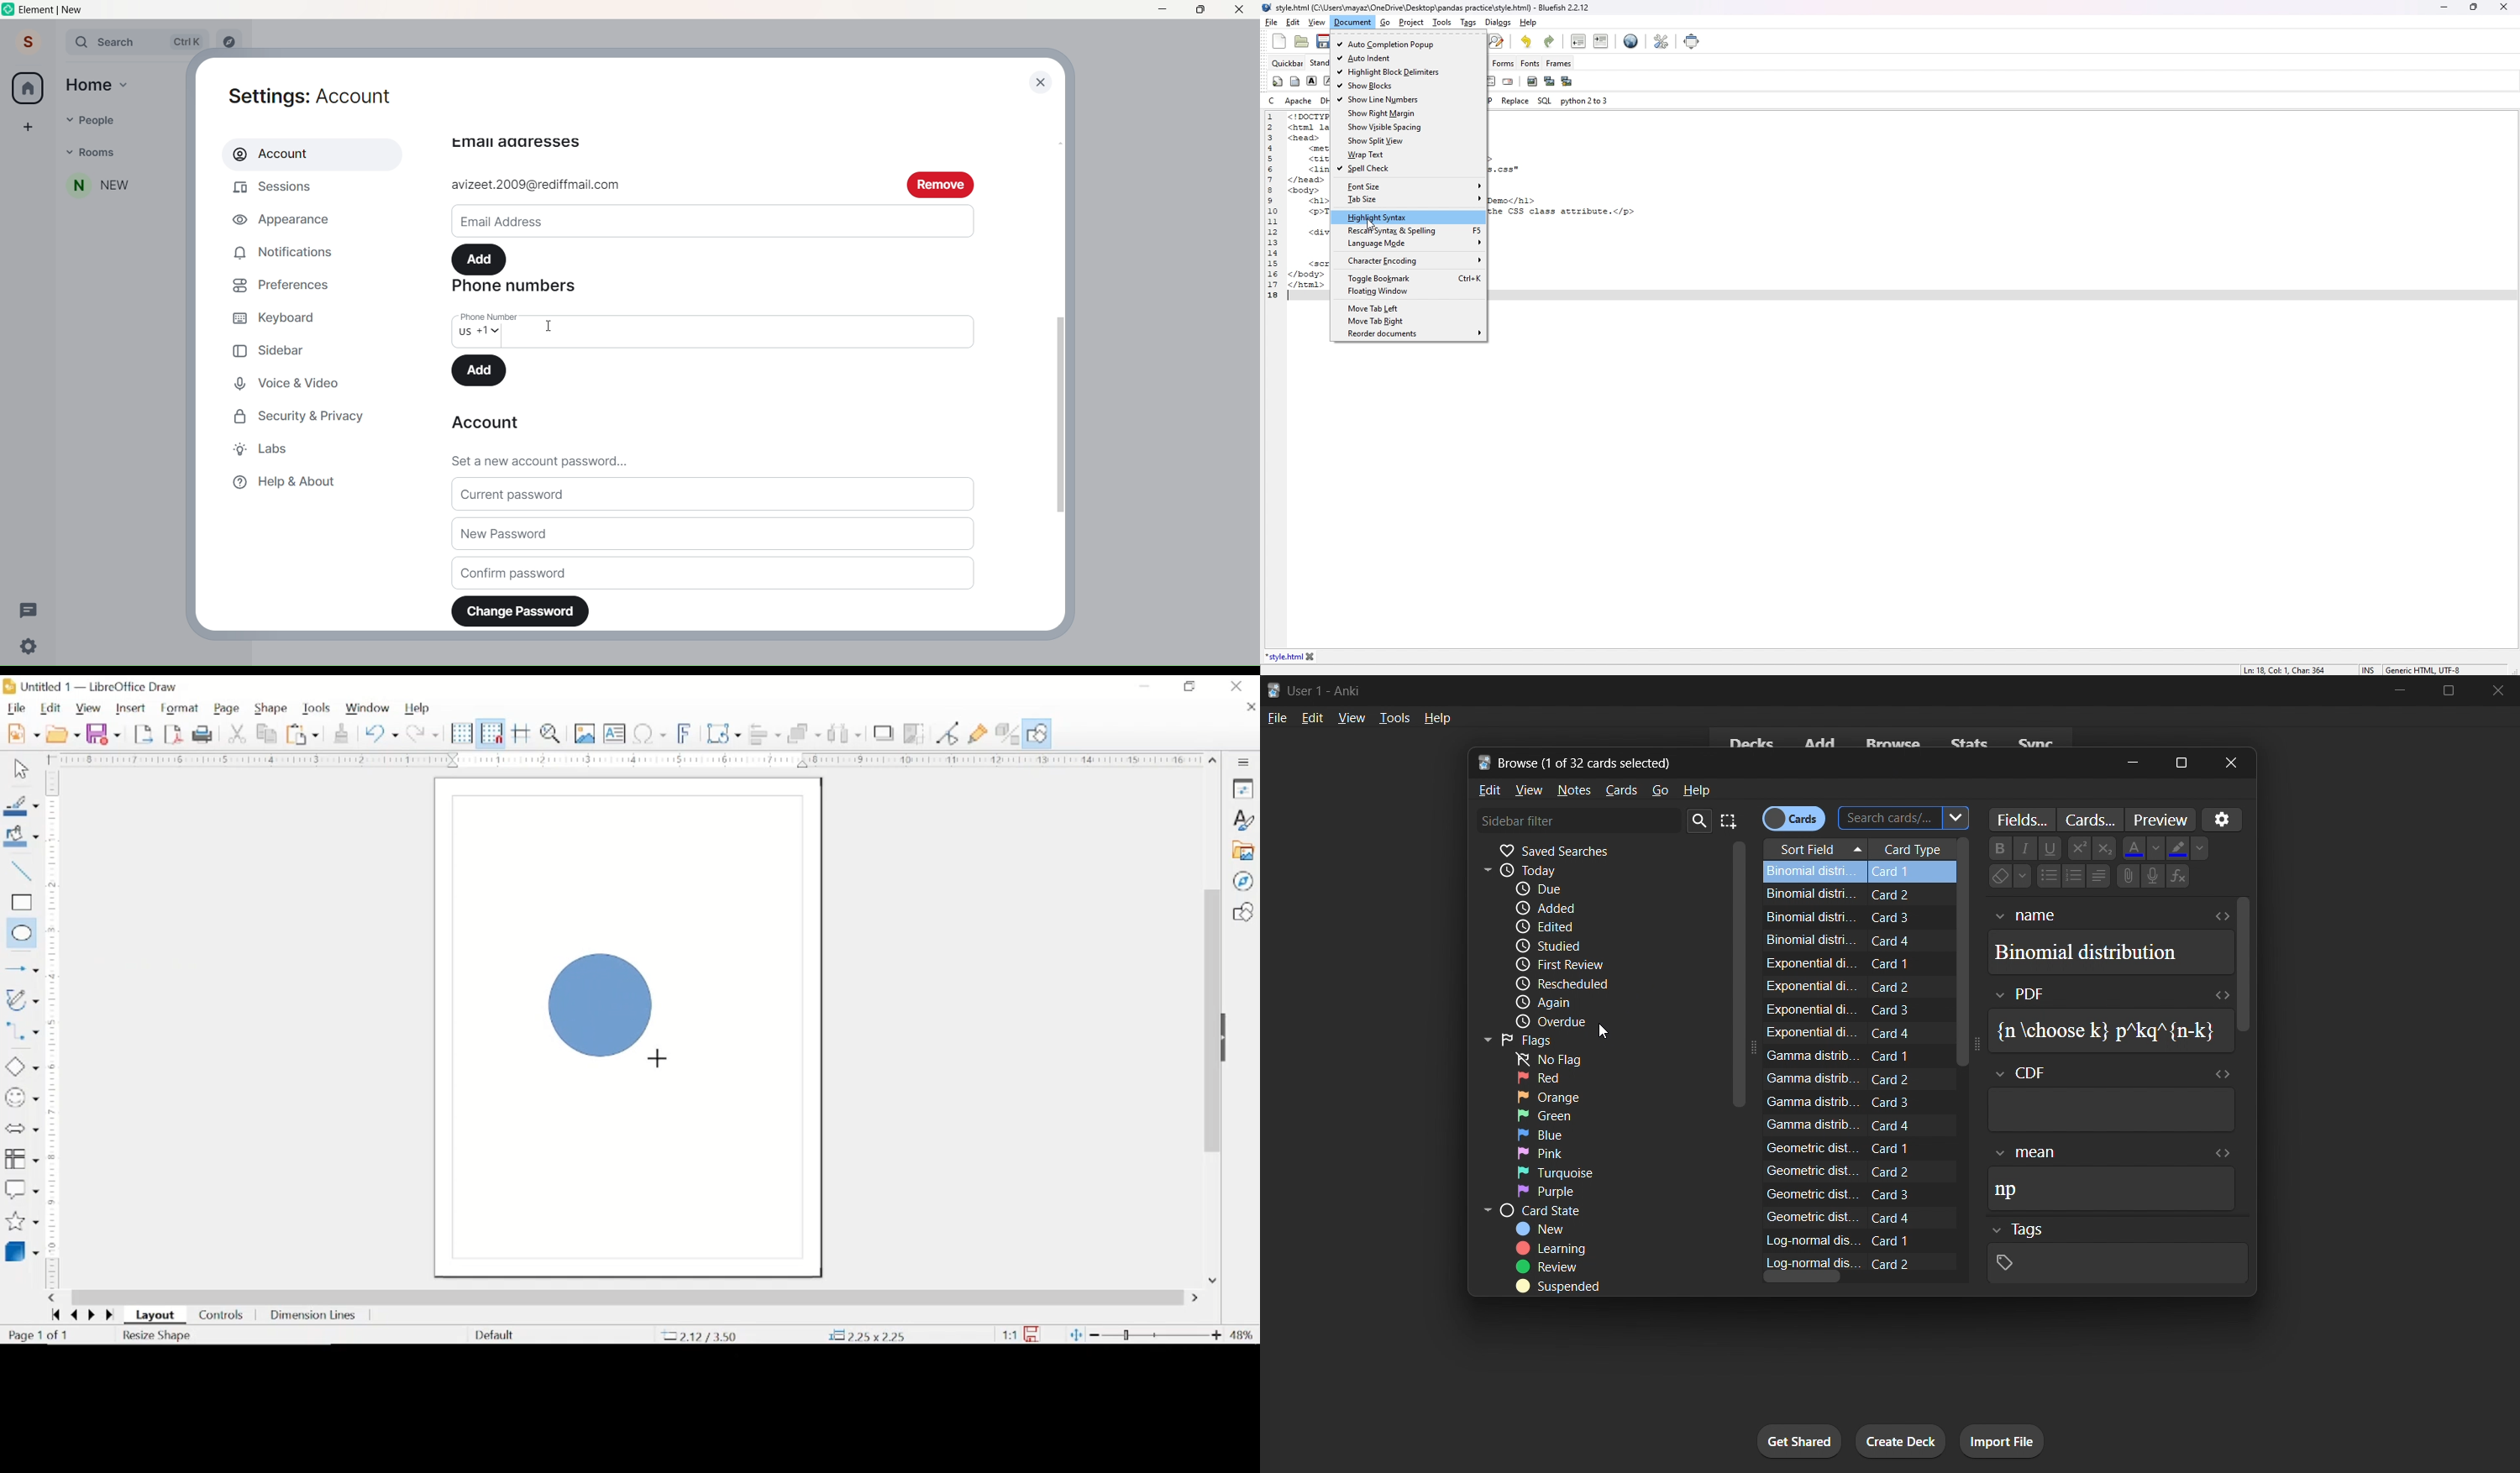 The image size is (2520, 1484). What do you see at coordinates (1490, 789) in the screenshot?
I see `edit` at bounding box center [1490, 789].